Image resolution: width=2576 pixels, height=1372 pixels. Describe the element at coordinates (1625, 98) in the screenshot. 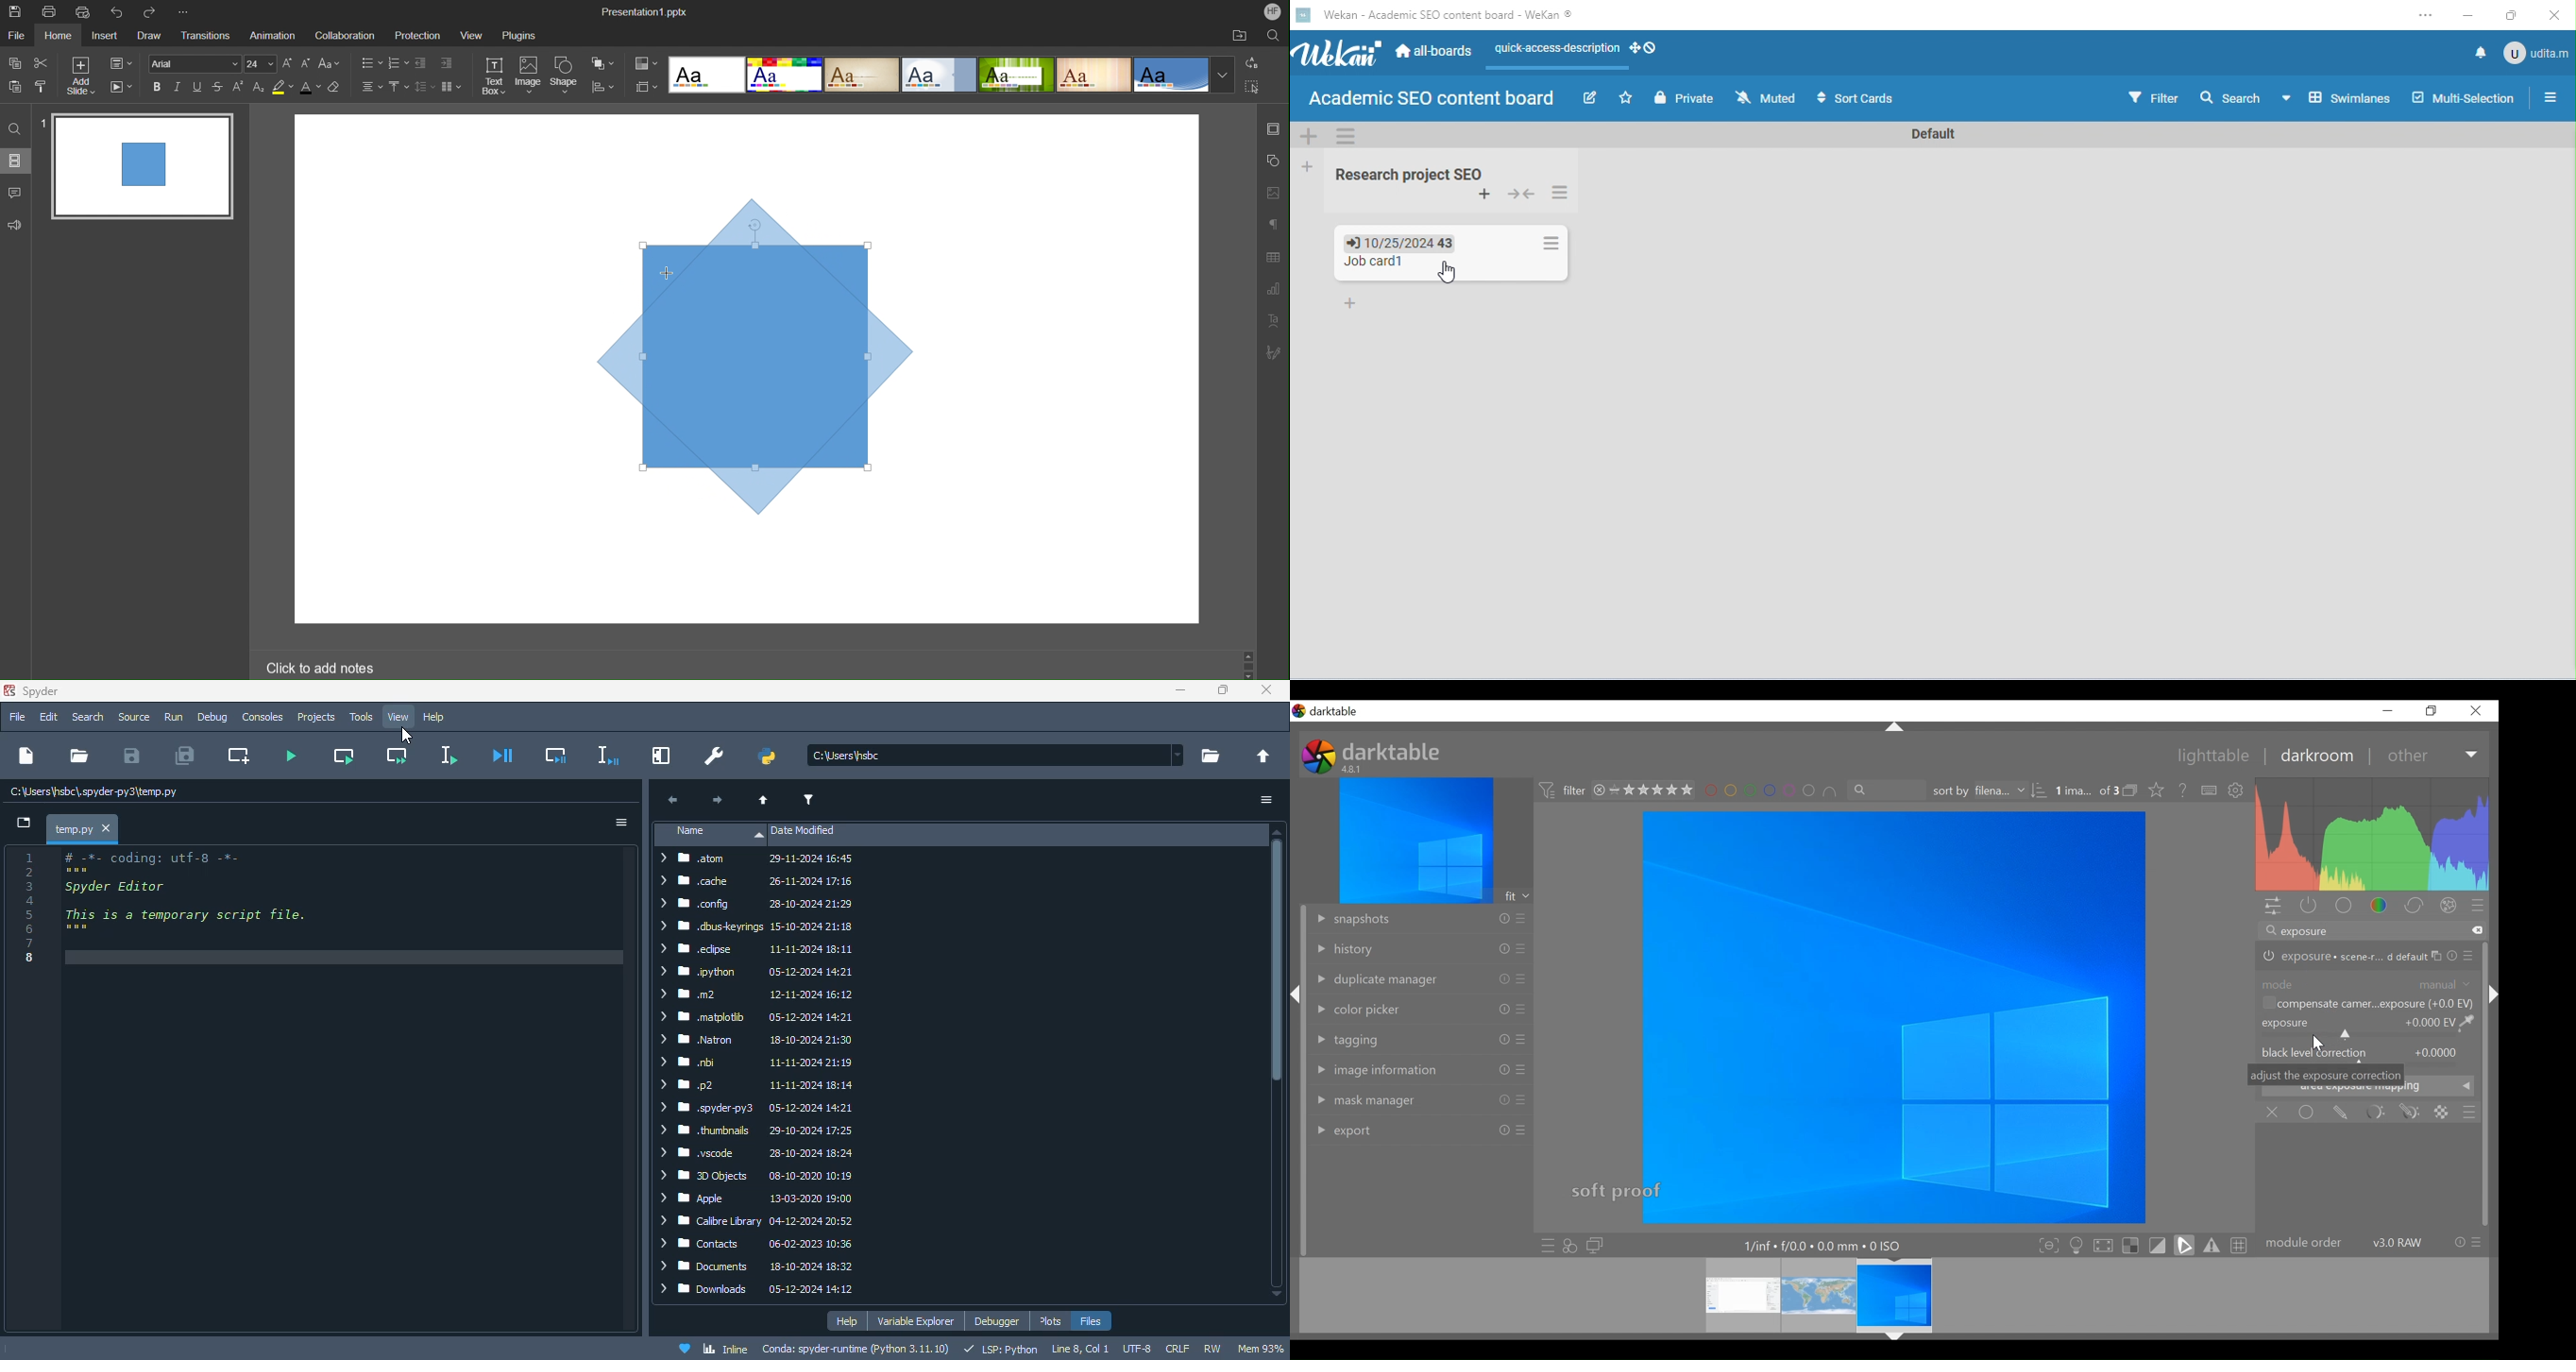

I see `click to star this board` at that location.